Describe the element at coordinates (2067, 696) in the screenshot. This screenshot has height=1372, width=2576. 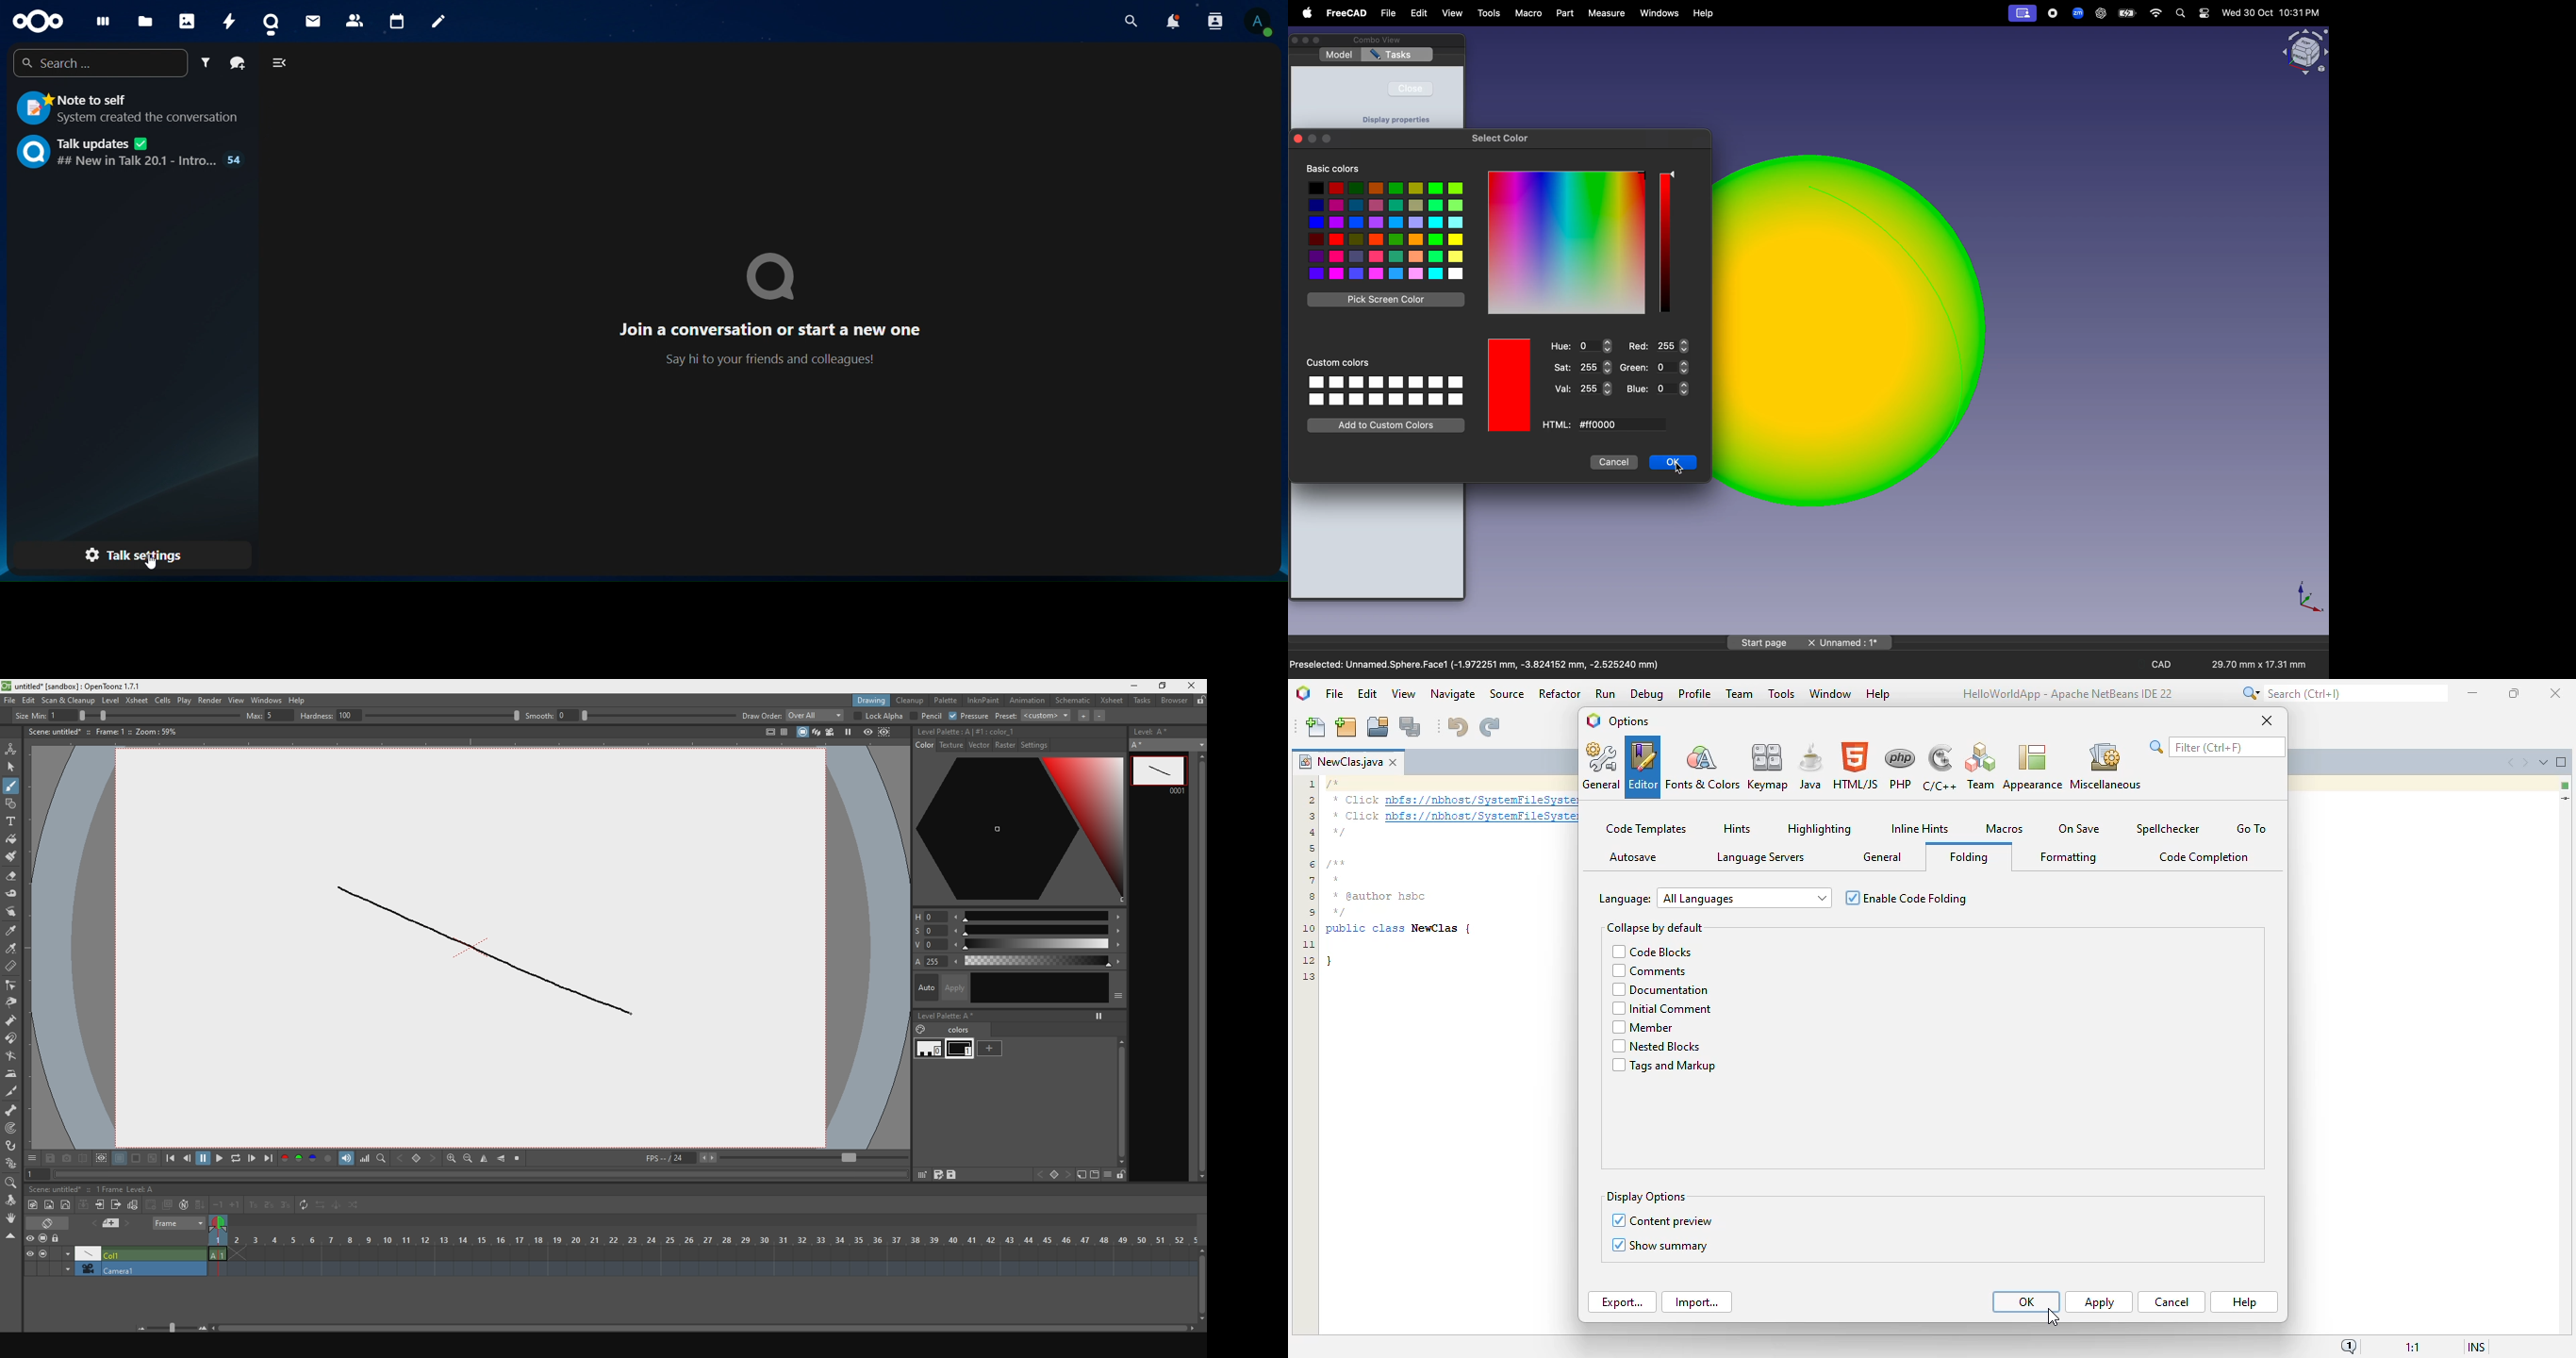
I see `HelloWorldApp - Apache NetBeans IDE 22` at that location.